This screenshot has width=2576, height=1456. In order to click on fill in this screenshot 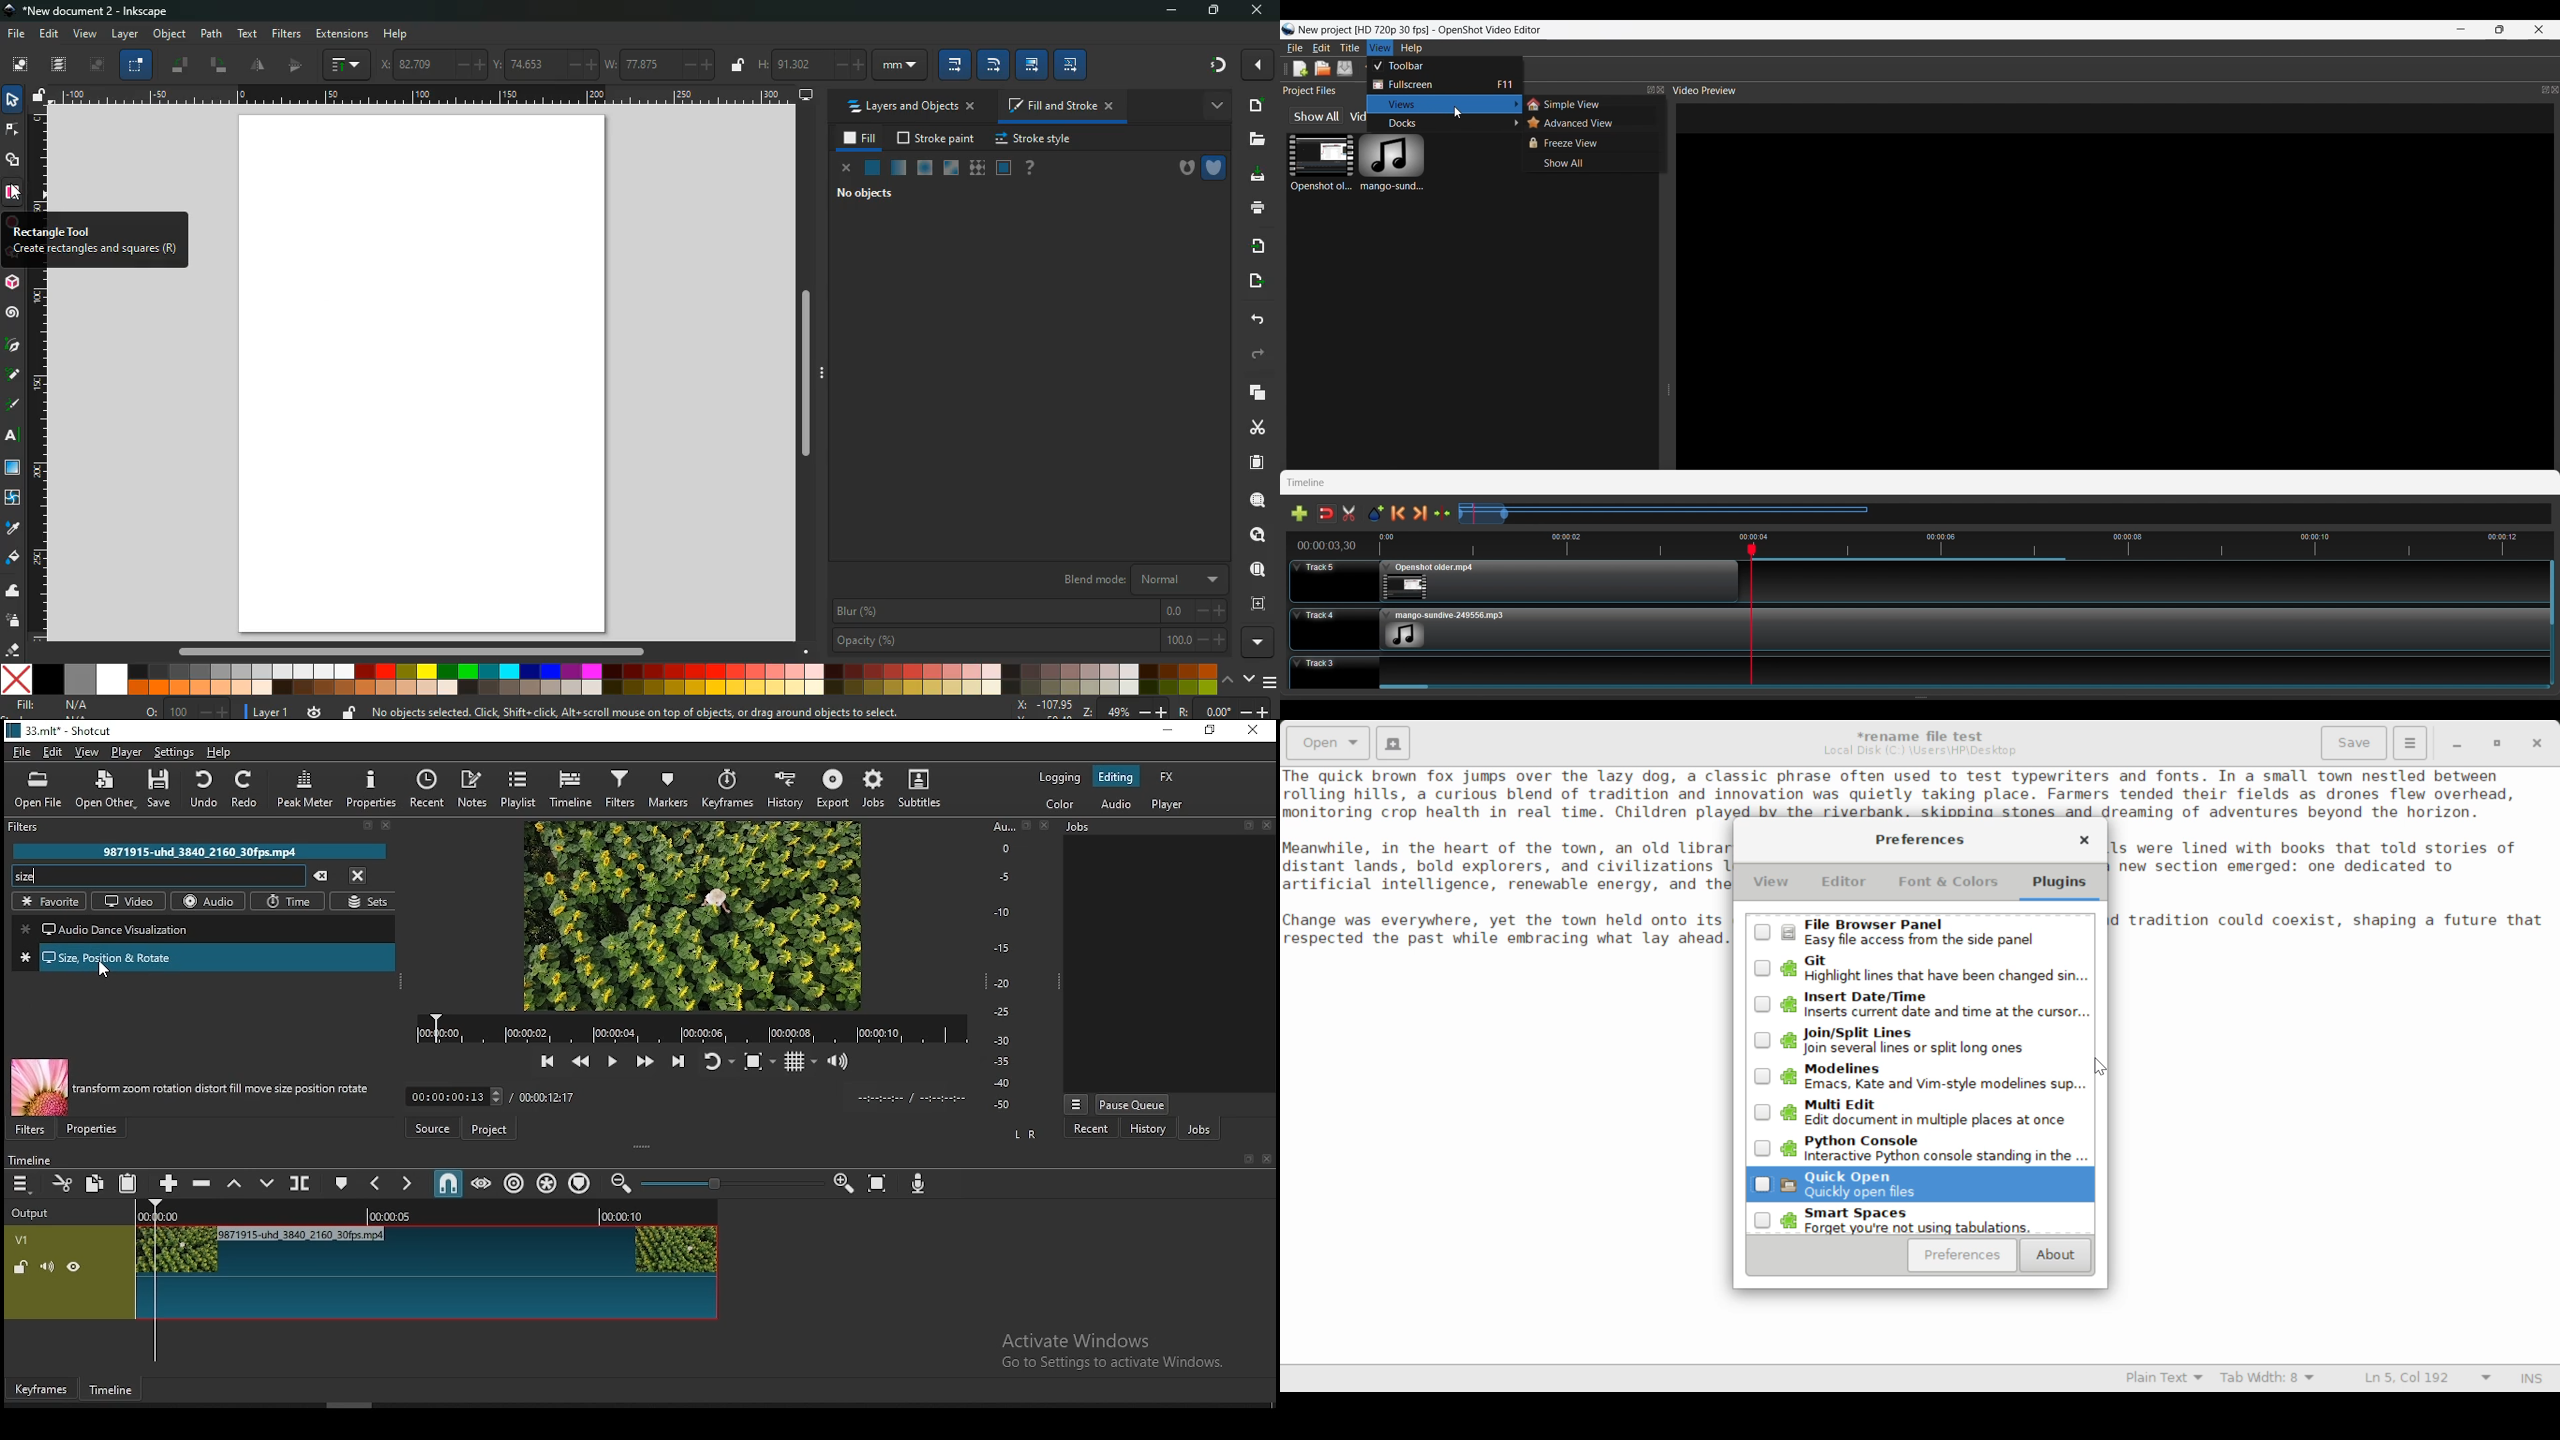, I will do `click(13, 560)`.